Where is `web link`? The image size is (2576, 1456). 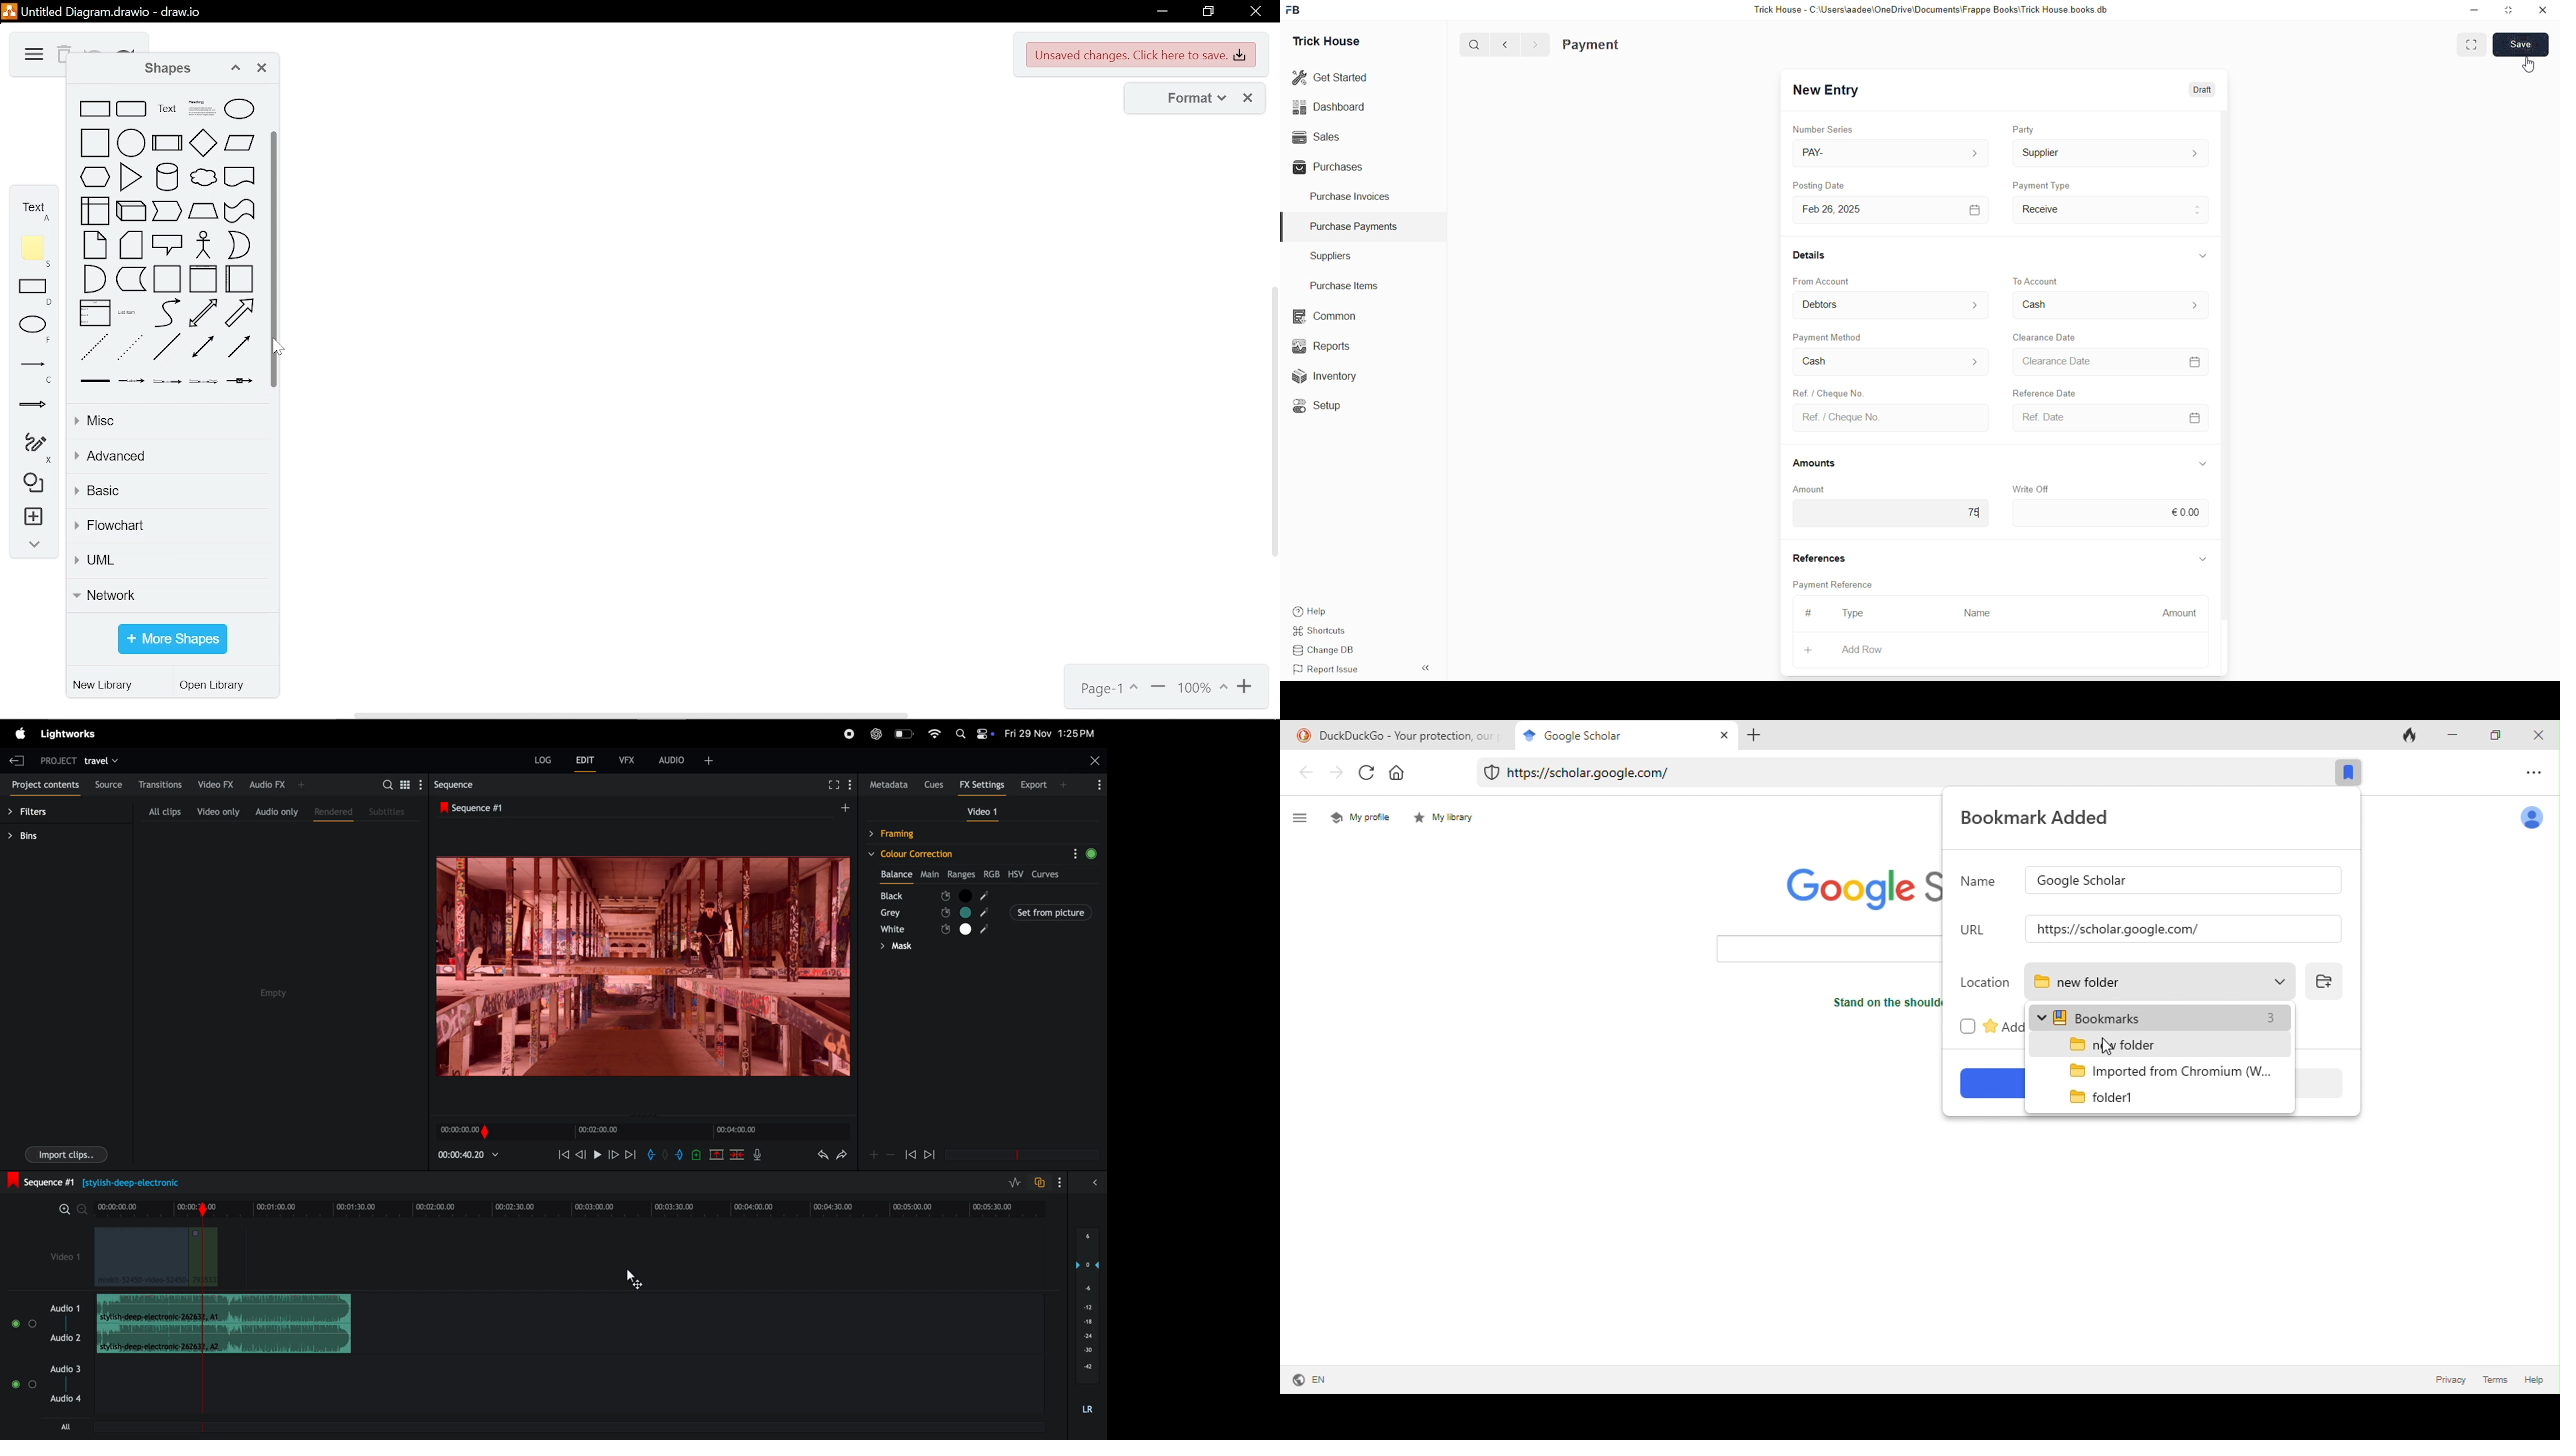 web link is located at coordinates (1896, 773).